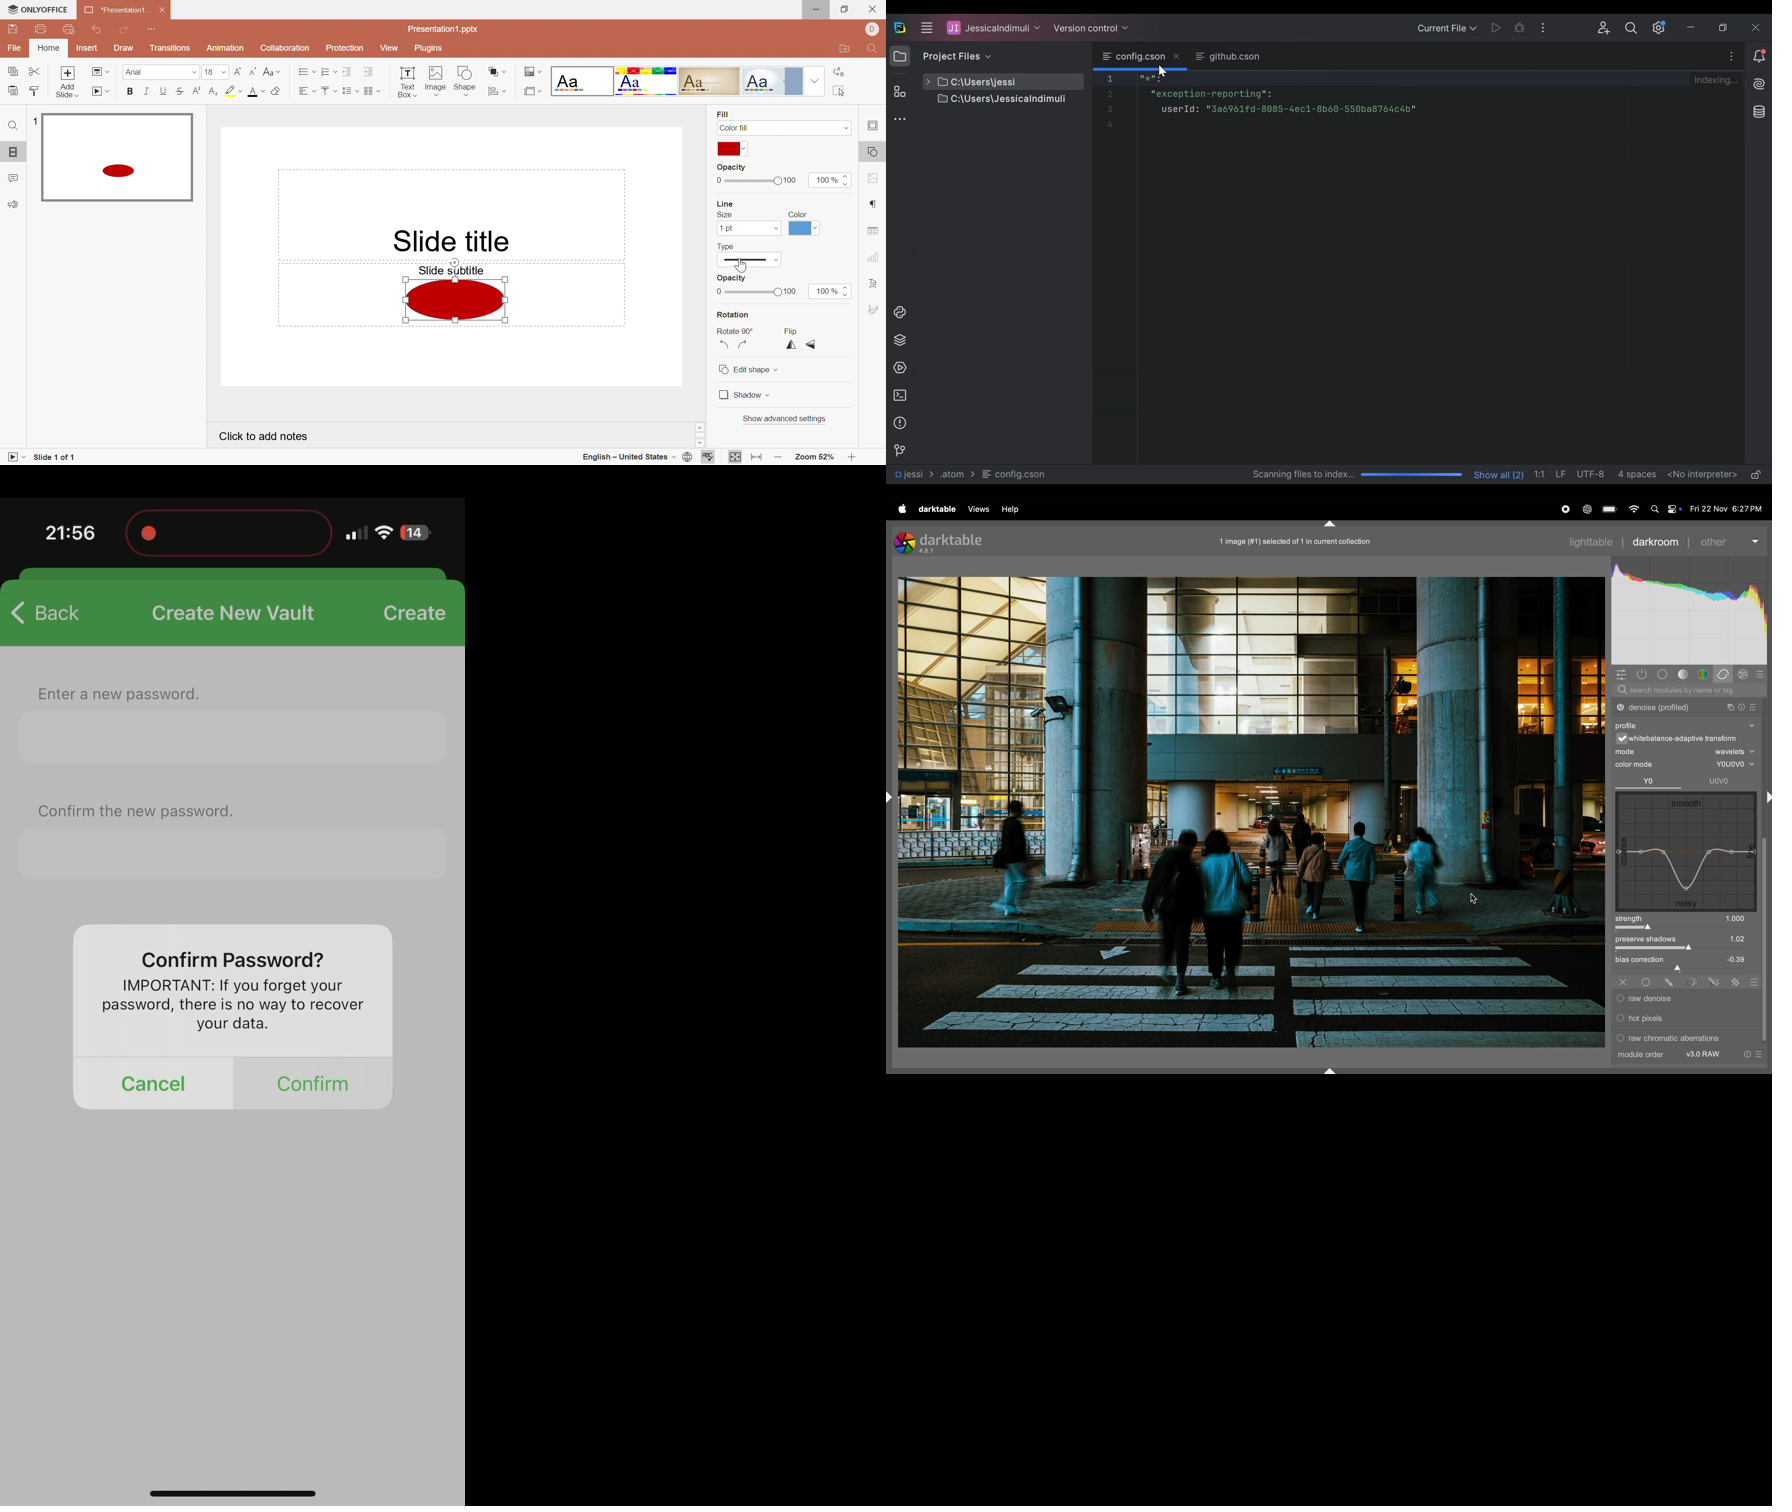 The height and width of the screenshot is (1512, 1792). Describe the element at coordinates (626, 457) in the screenshot. I see `English - United States` at that location.